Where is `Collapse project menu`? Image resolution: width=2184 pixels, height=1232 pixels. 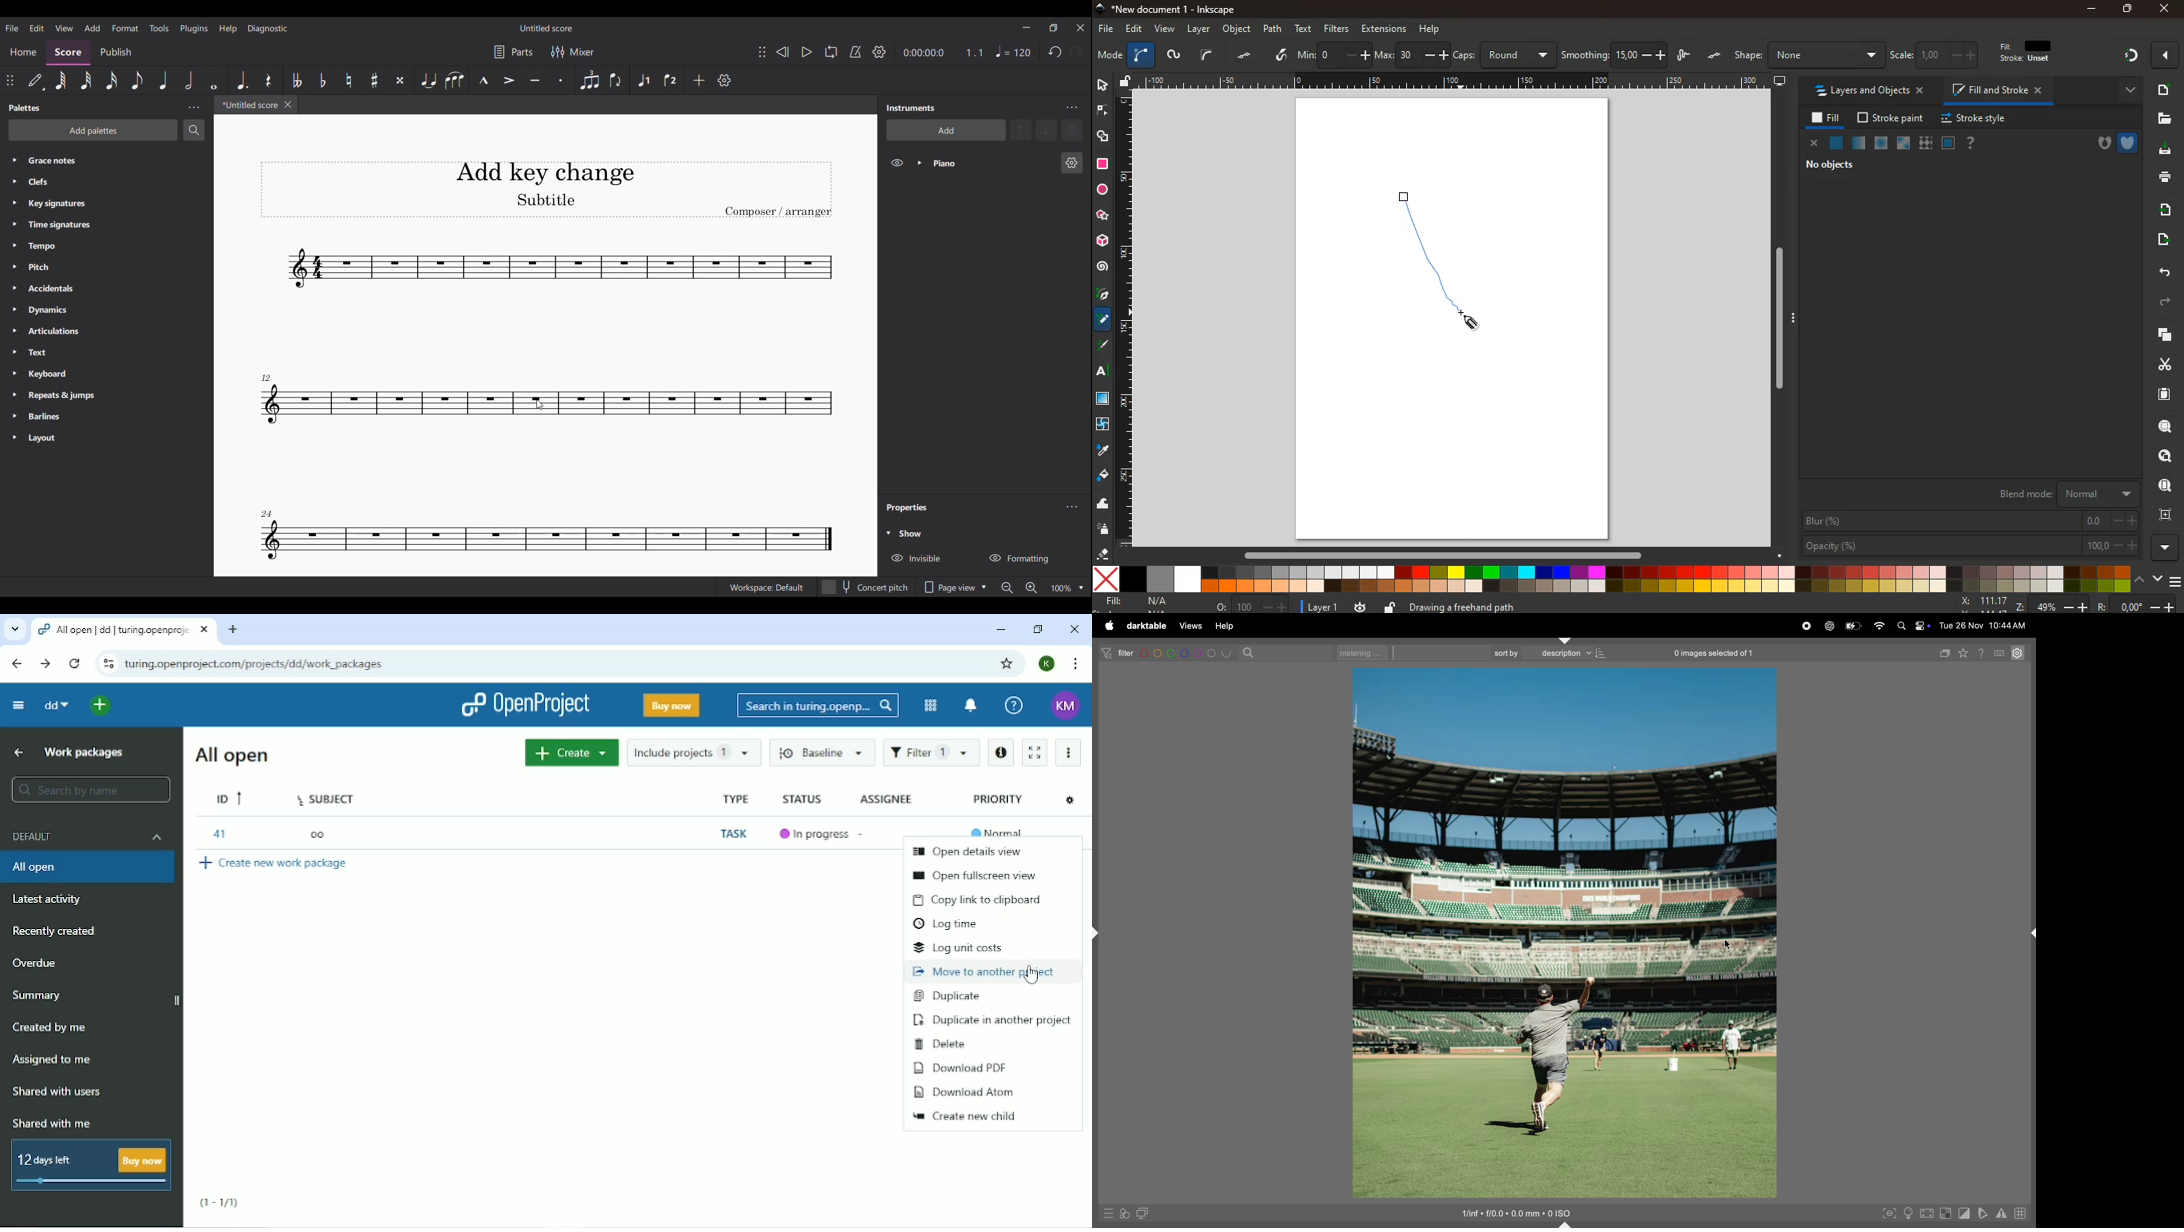 Collapse project menu is located at coordinates (18, 705).